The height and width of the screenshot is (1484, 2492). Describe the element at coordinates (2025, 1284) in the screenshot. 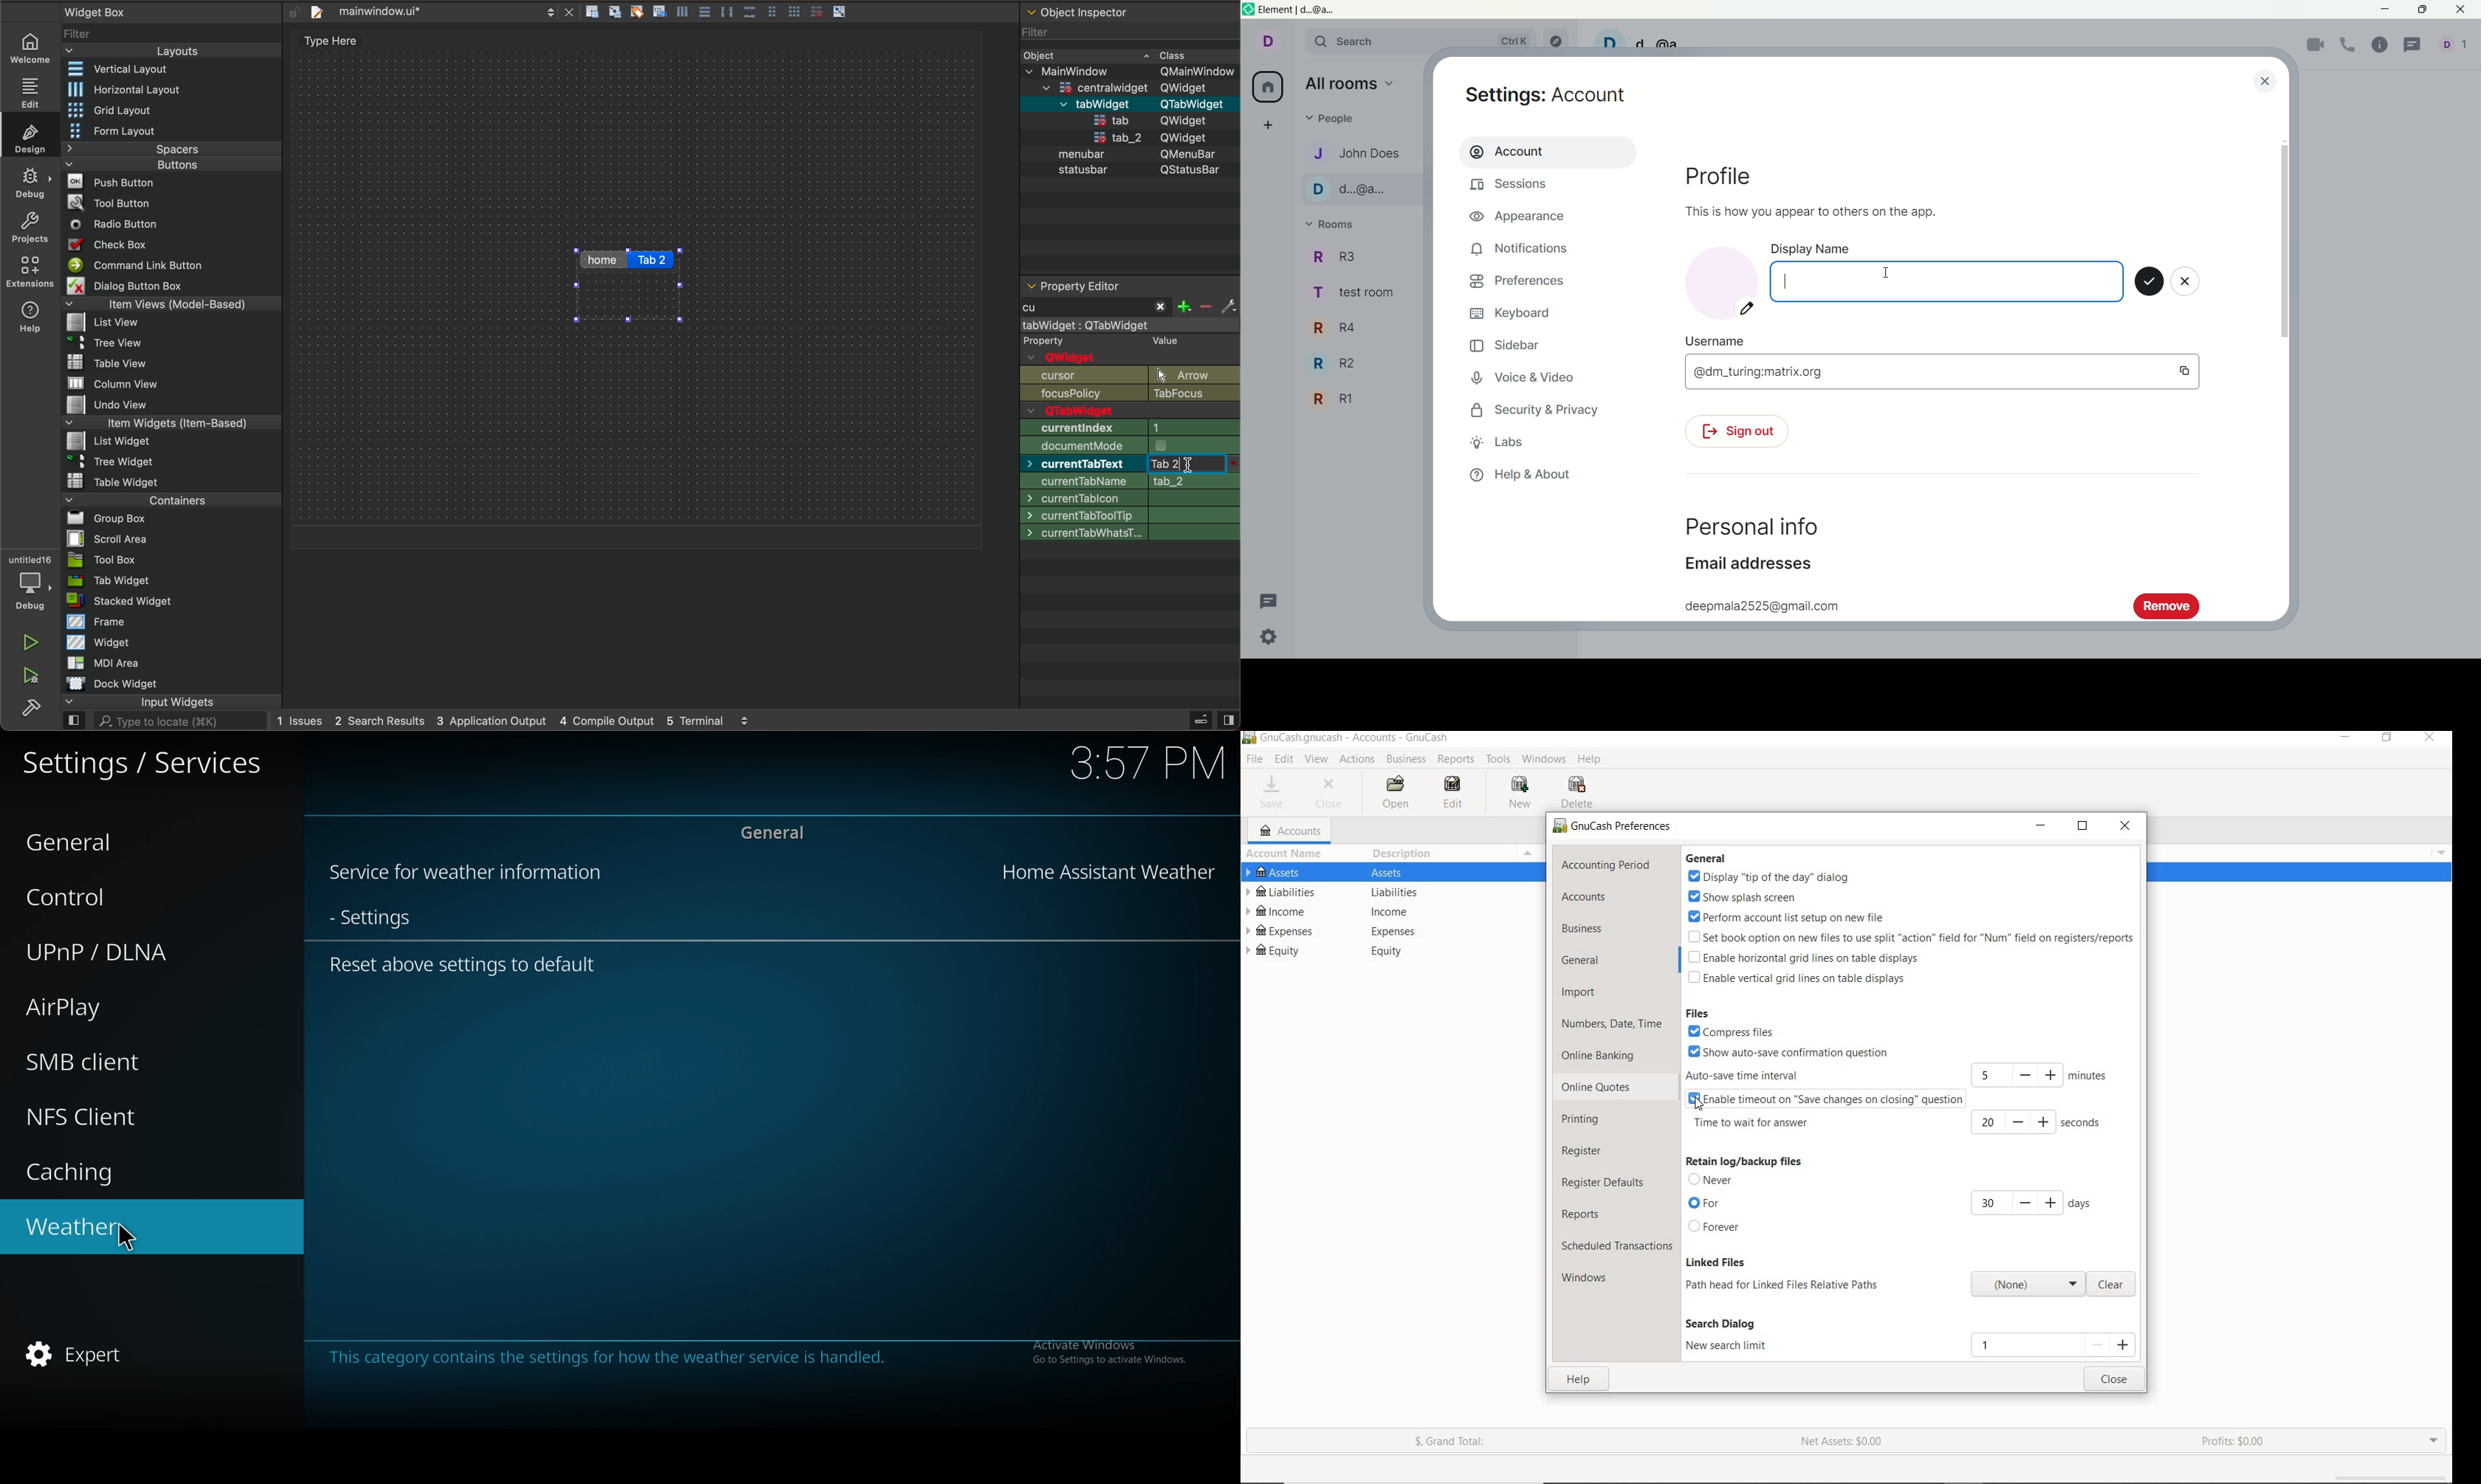

I see `path head` at that location.